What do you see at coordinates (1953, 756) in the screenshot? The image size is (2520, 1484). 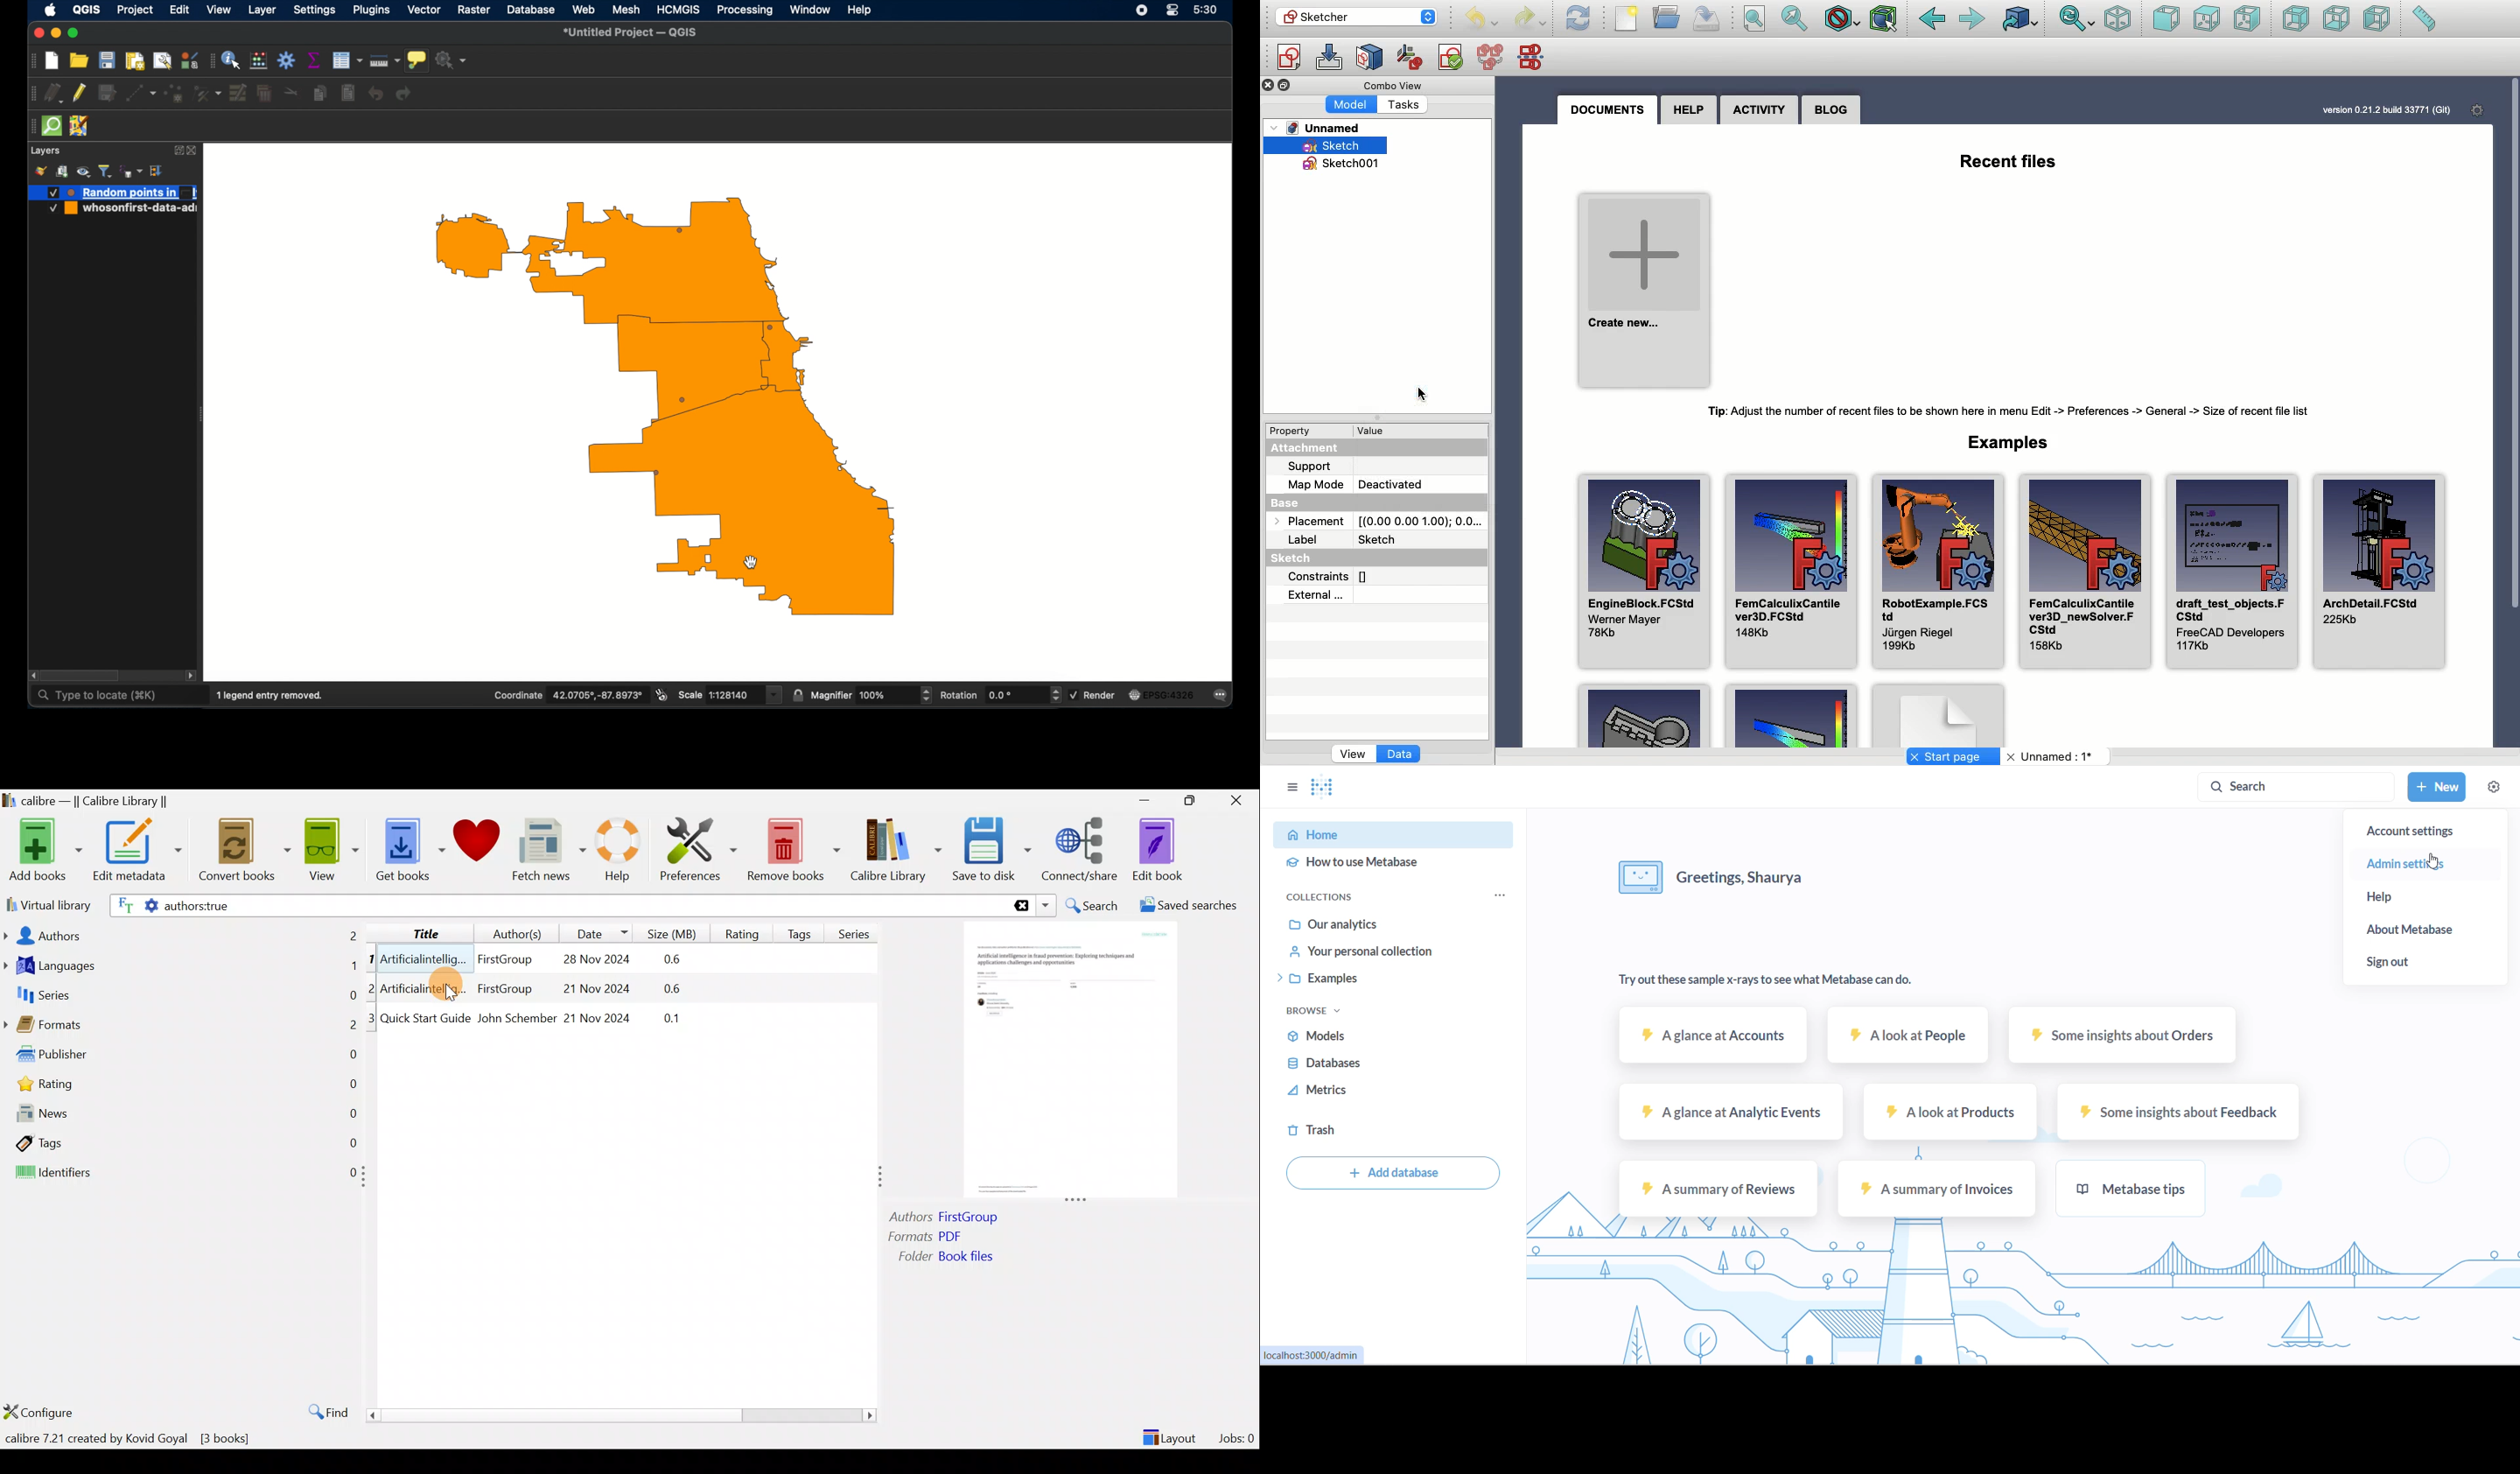 I see `Start page` at bounding box center [1953, 756].